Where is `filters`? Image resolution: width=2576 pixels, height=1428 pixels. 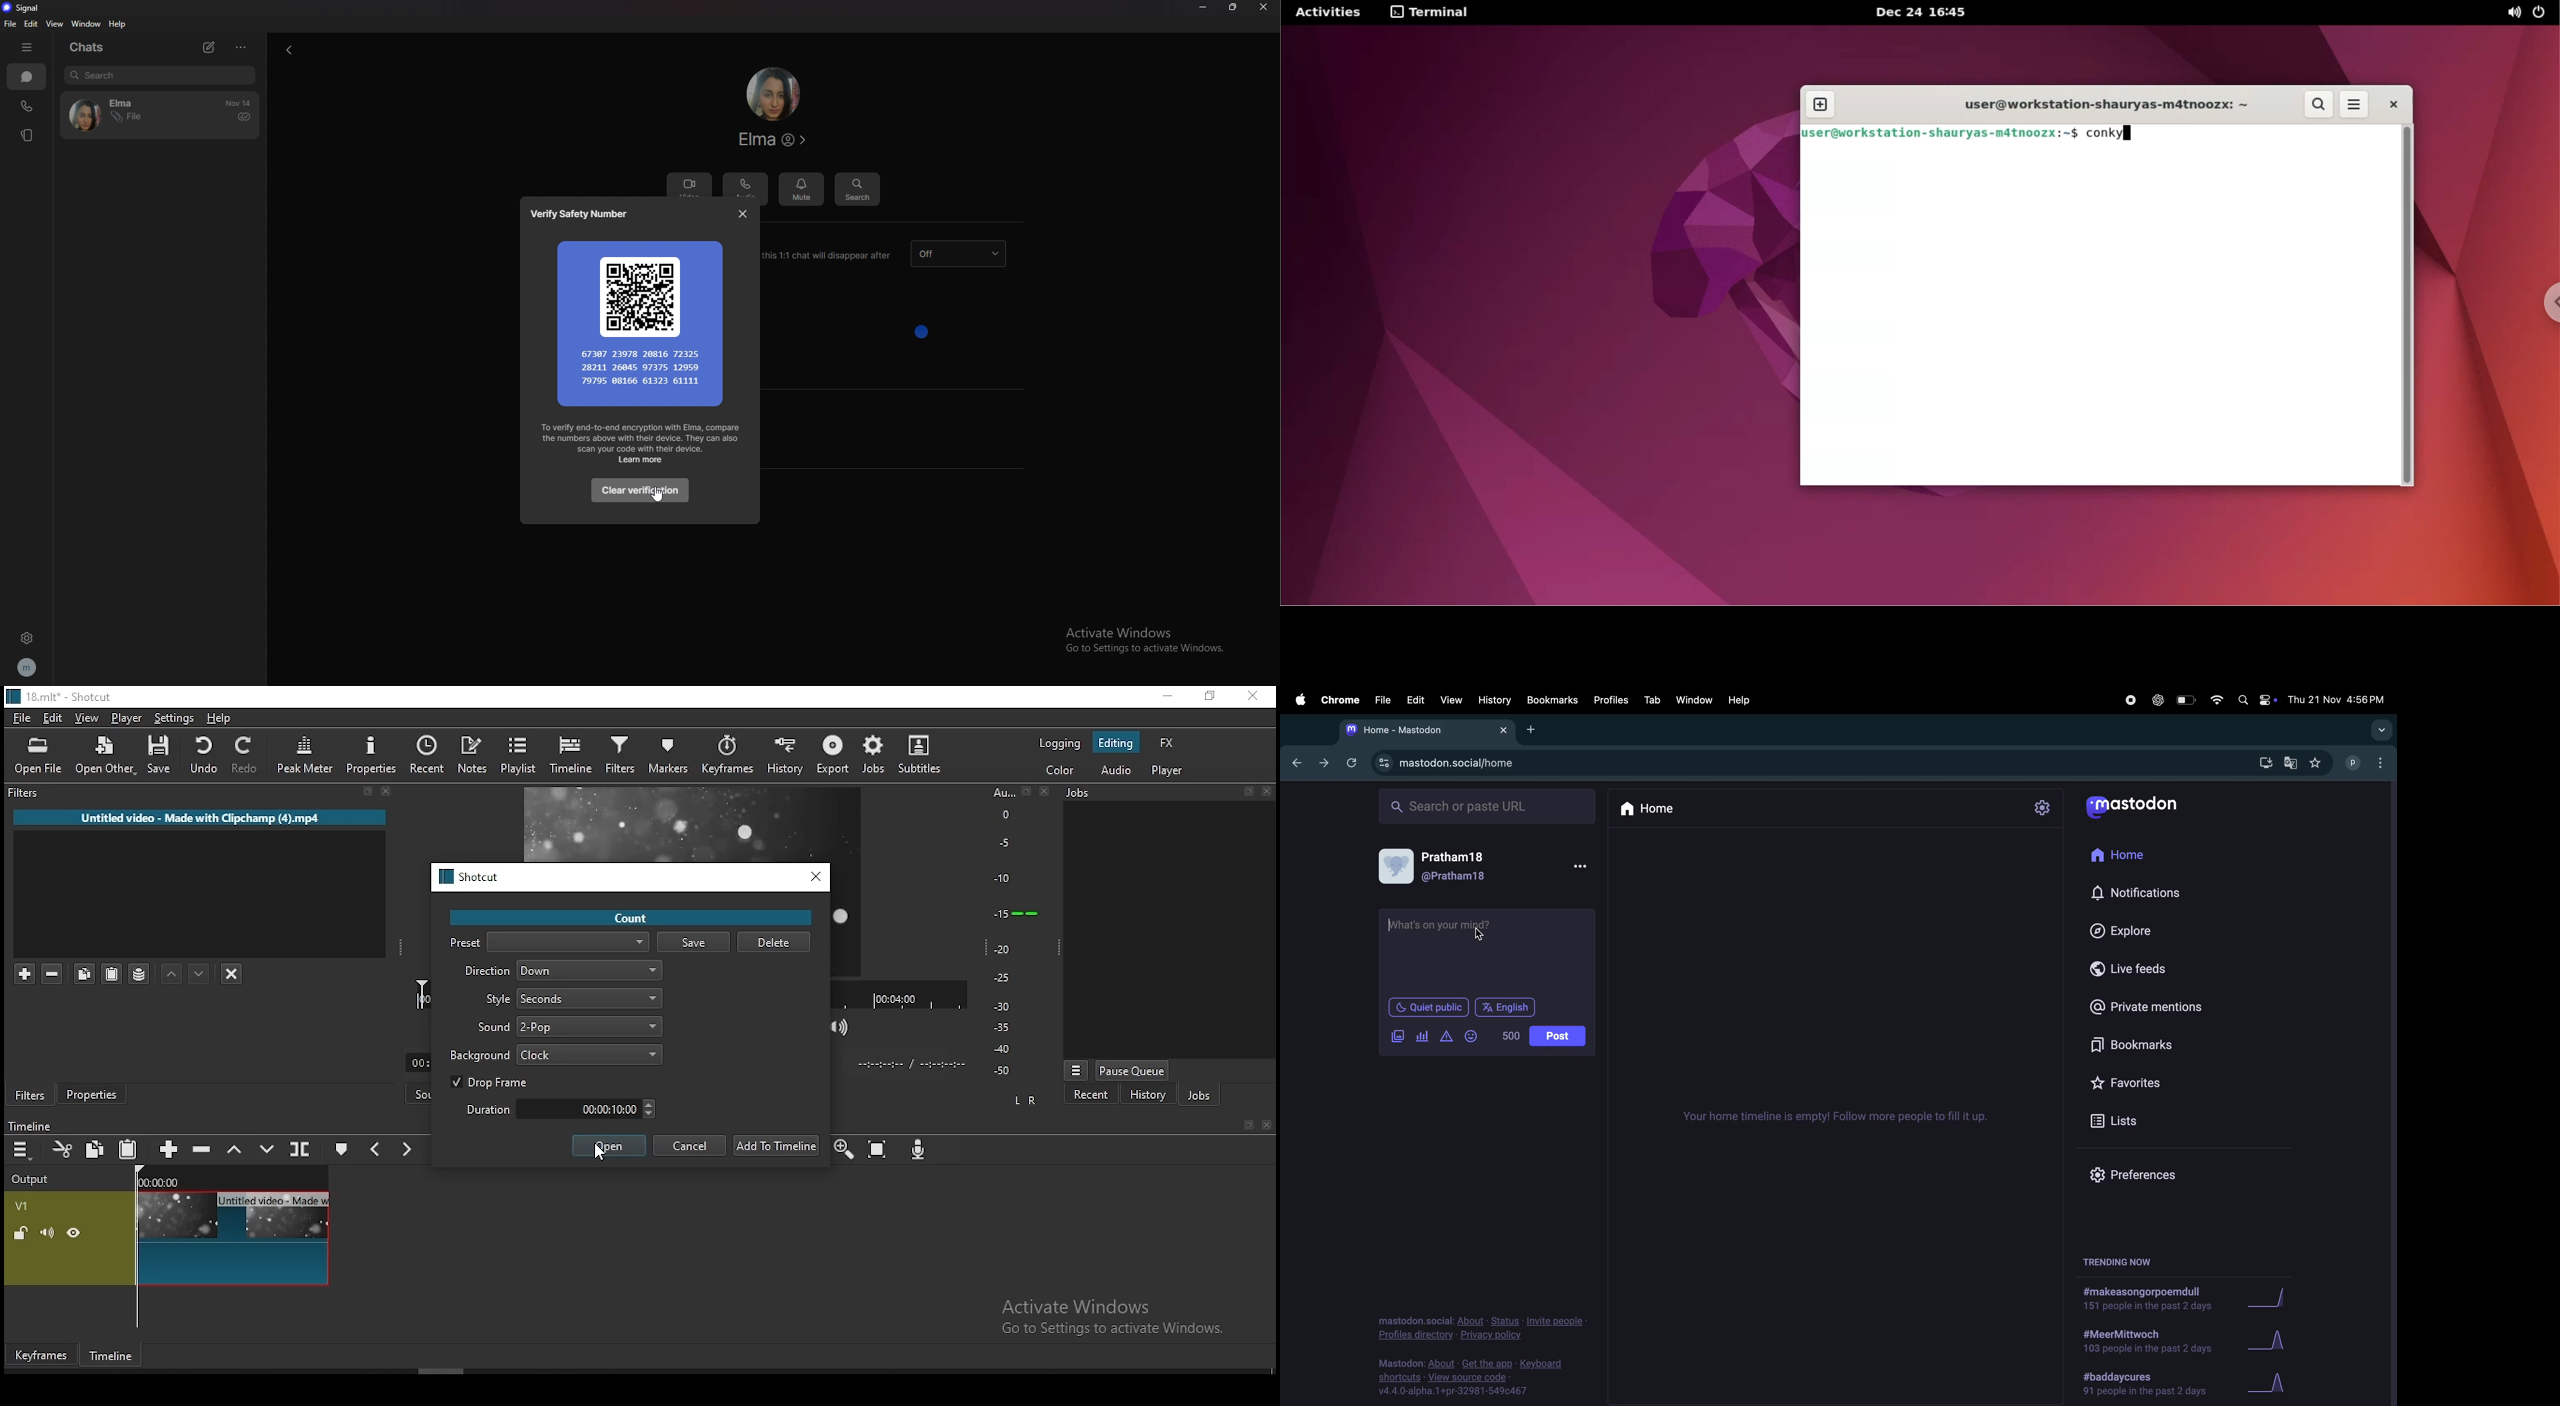 filters is located at coordinates (32, 1093).